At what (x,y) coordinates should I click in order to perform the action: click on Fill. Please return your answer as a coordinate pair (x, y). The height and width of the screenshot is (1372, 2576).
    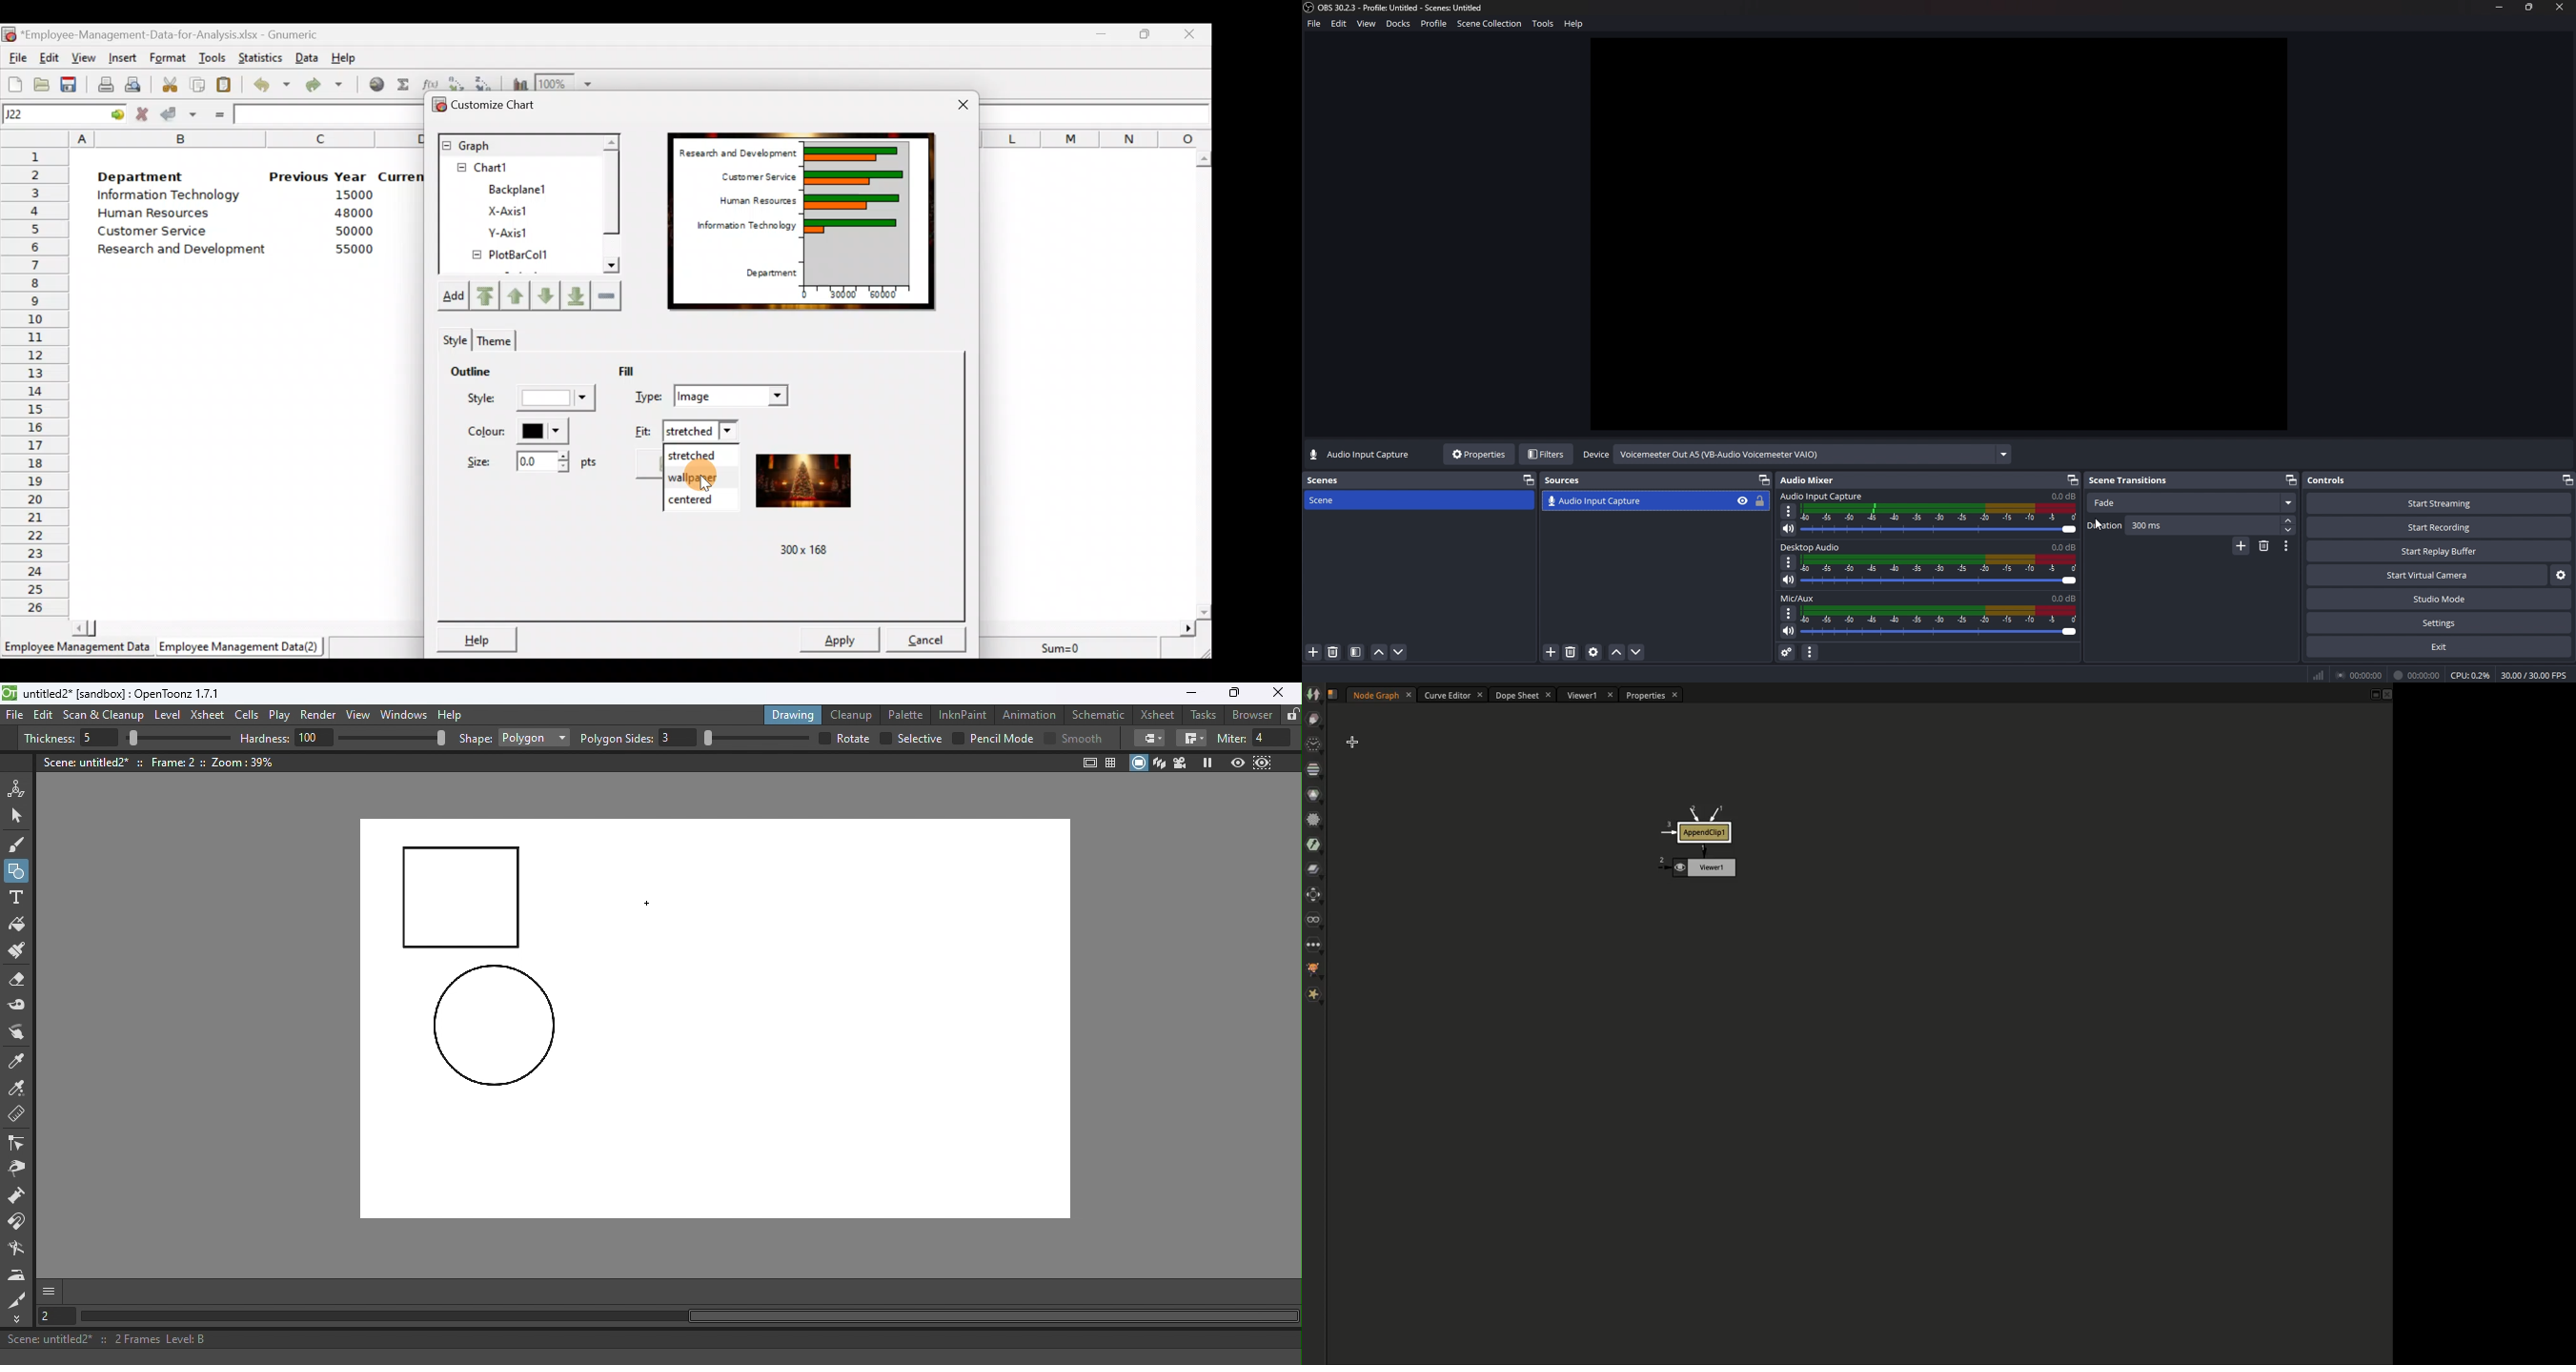
    Looking at the image, I should click on (643, 370).